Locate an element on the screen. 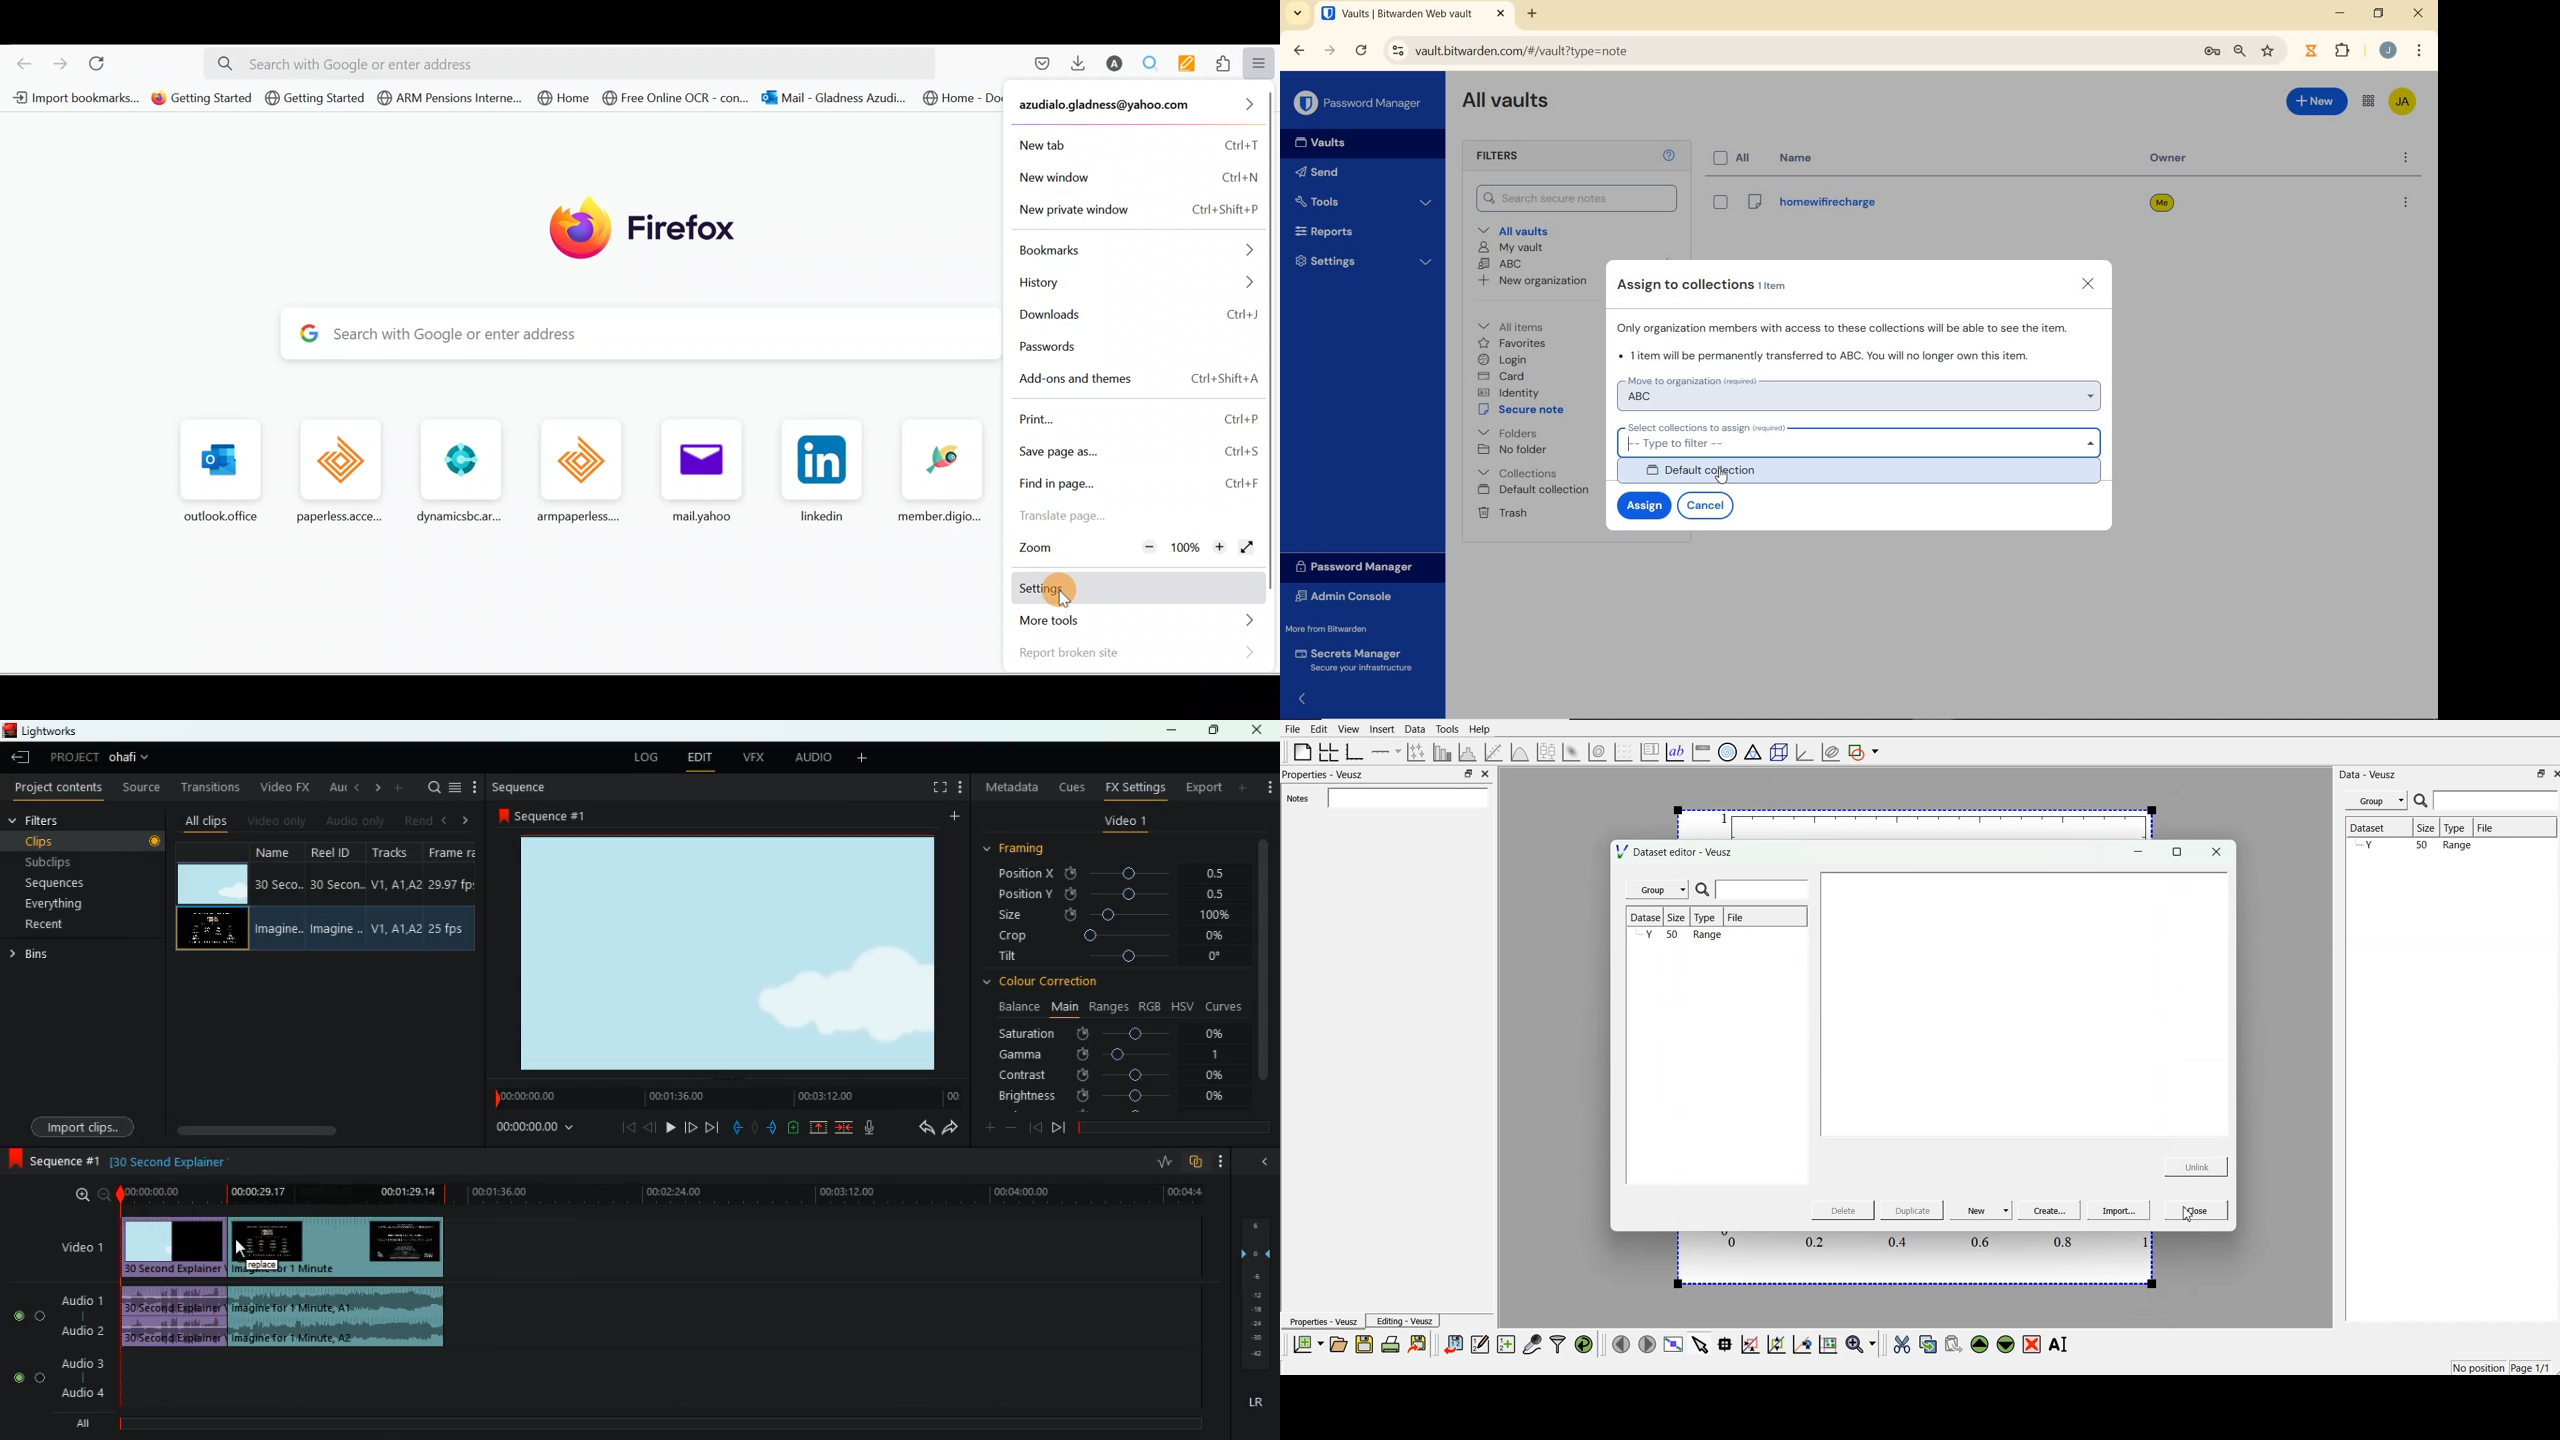  minimize is located at coordinates (1171, 732).